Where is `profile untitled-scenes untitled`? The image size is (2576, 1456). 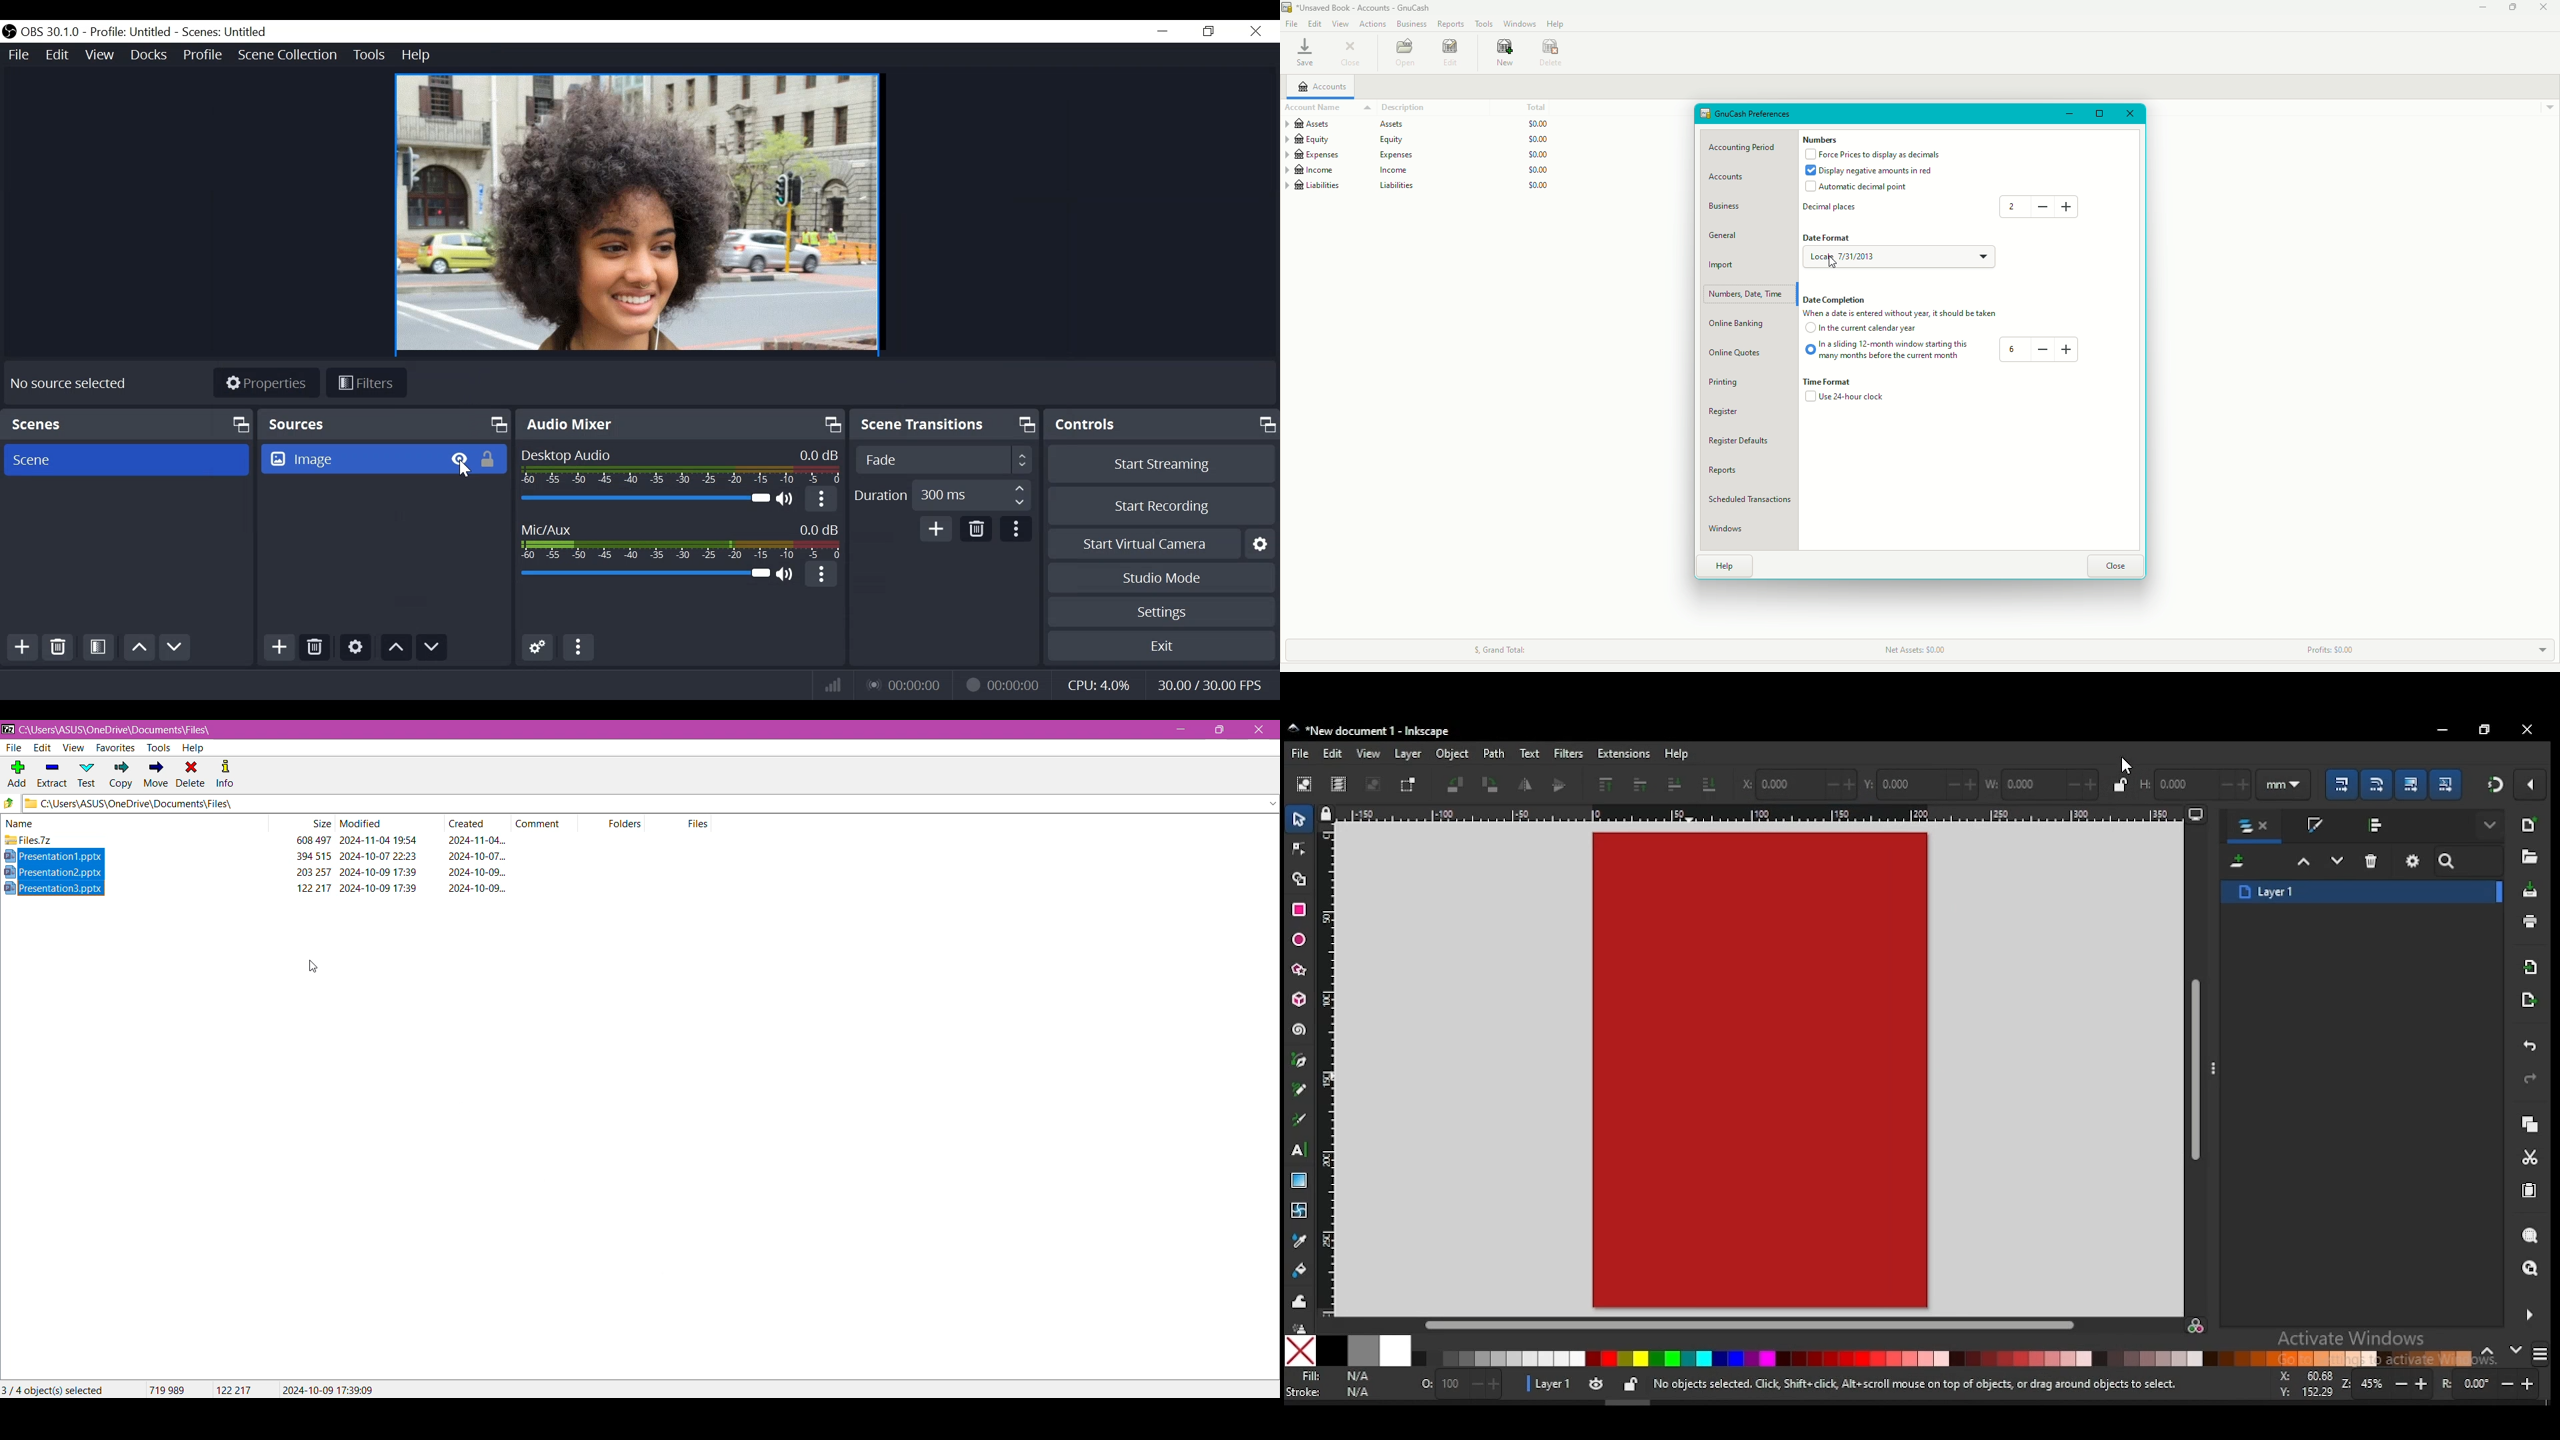
profile untitled-scenes untitled is located at coordinates (183, 31).